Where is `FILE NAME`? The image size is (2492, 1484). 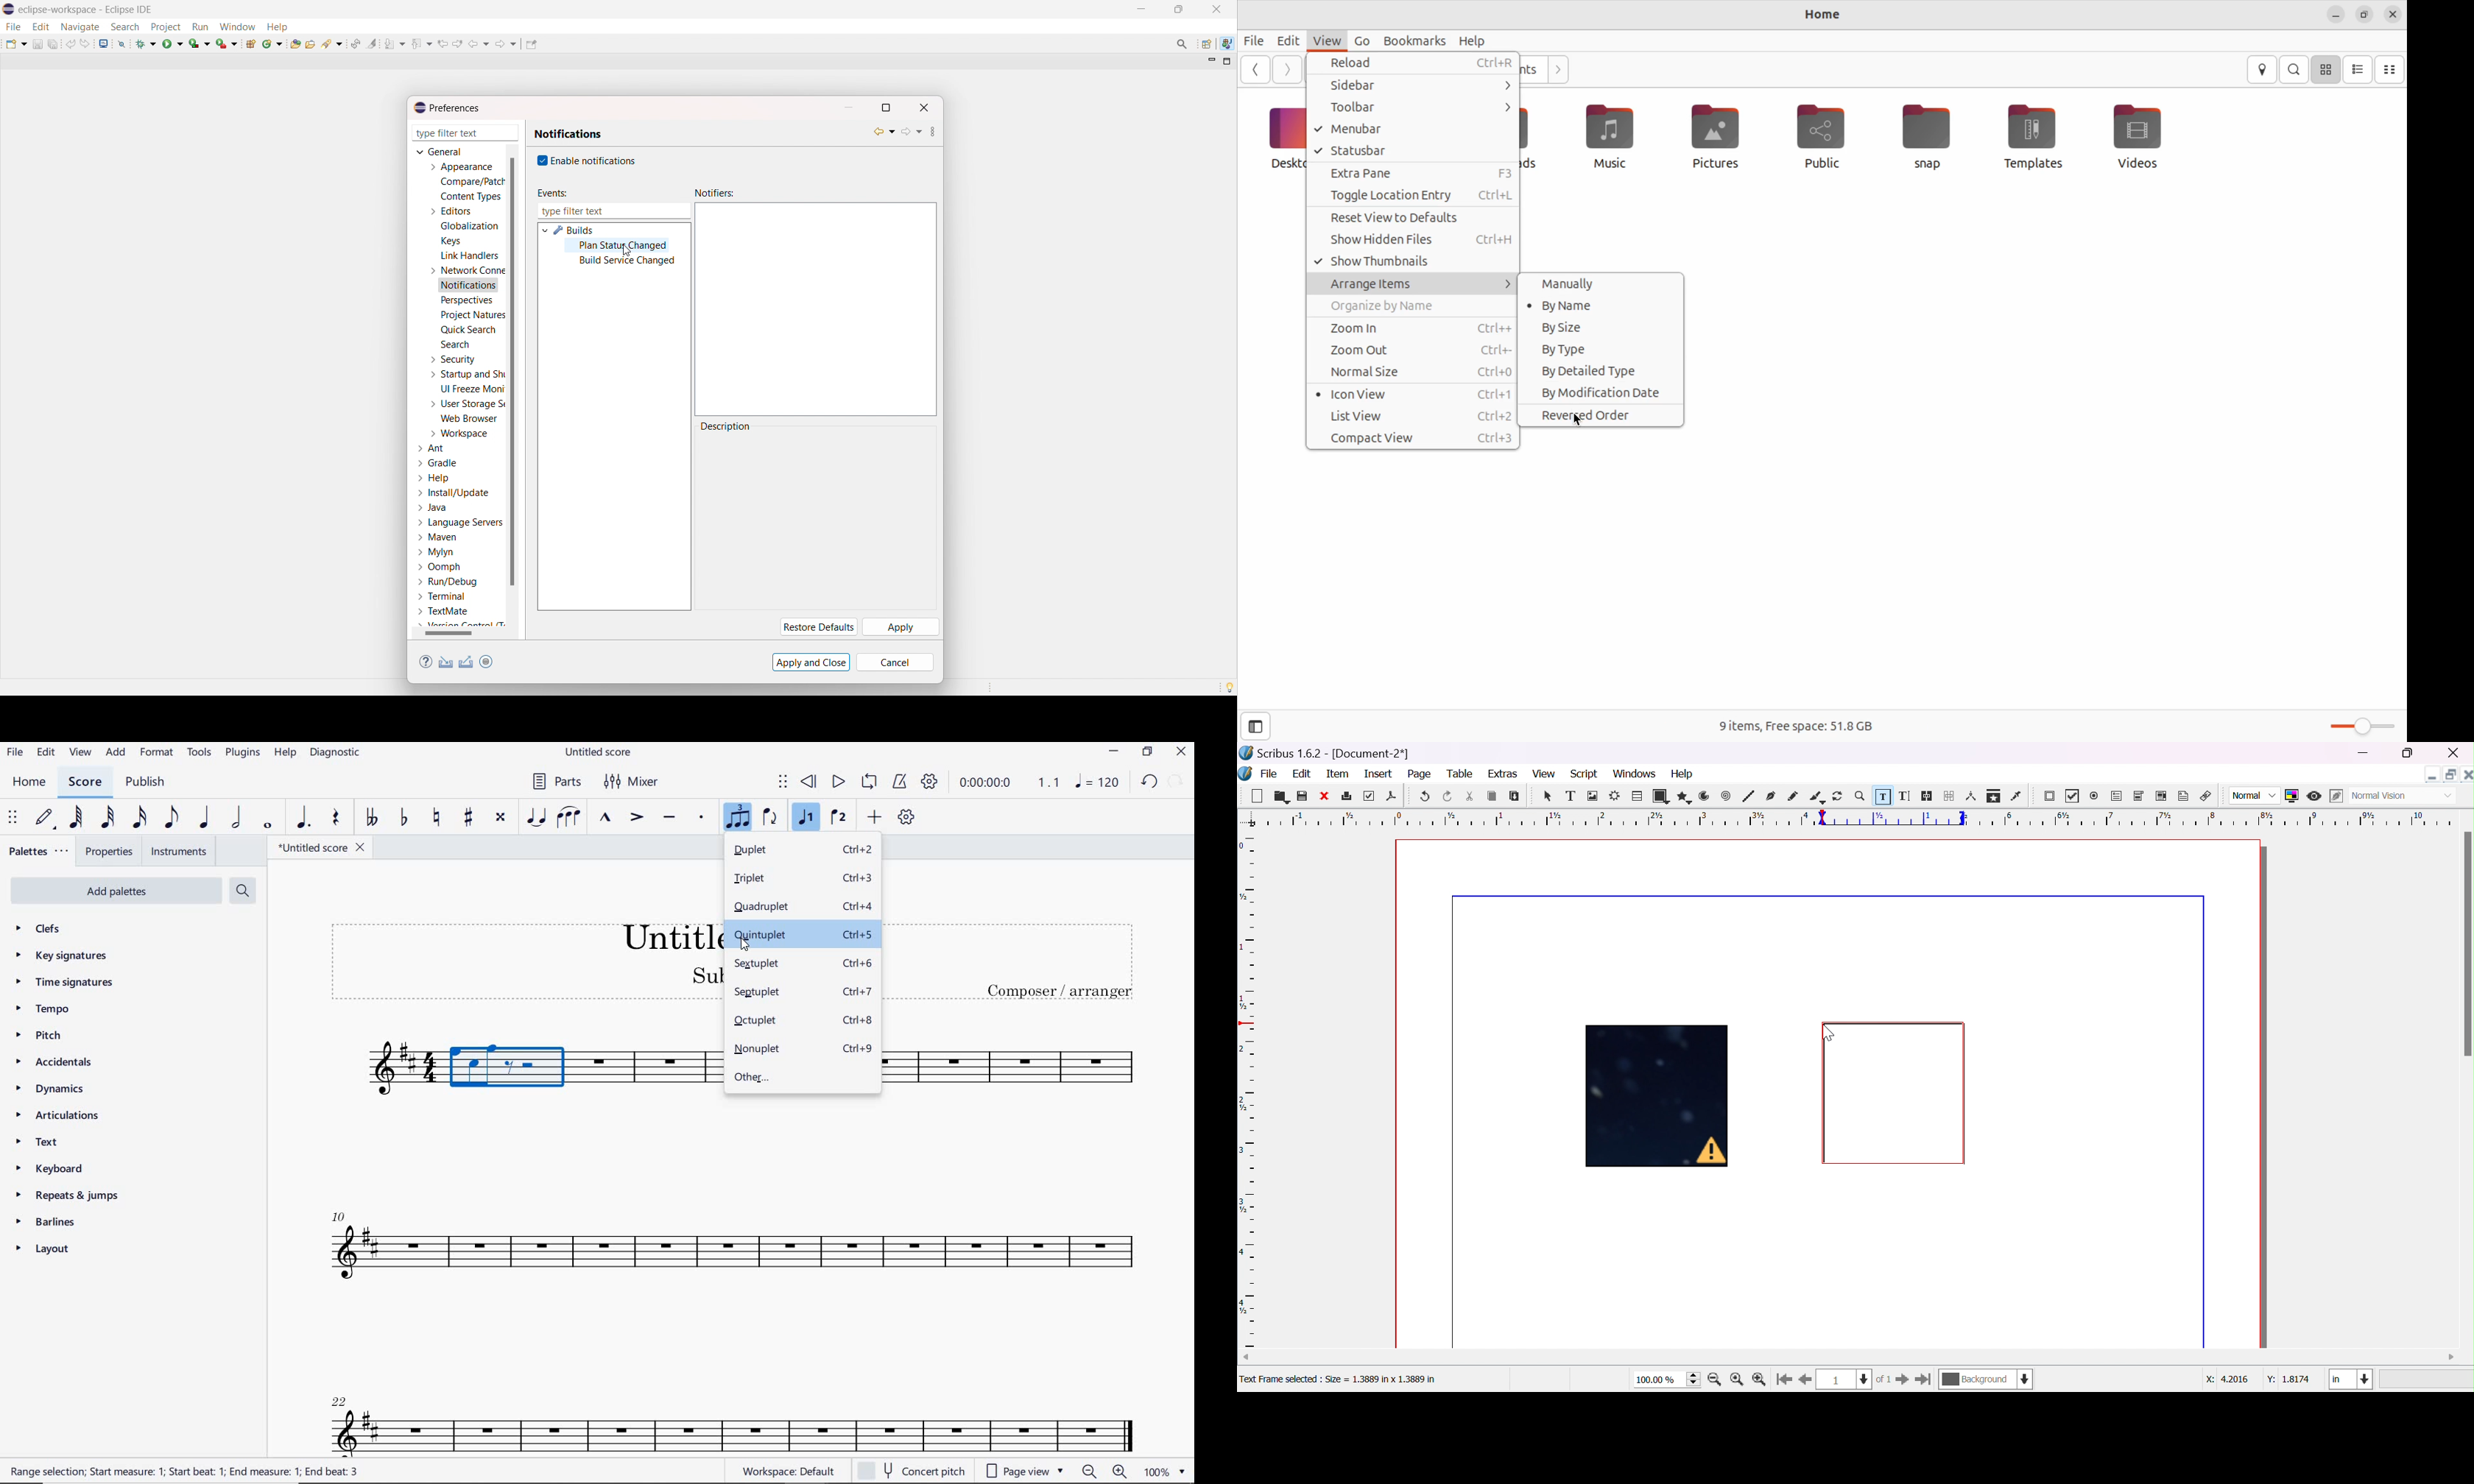
FILE NAME is located at coordinates (601, 753).